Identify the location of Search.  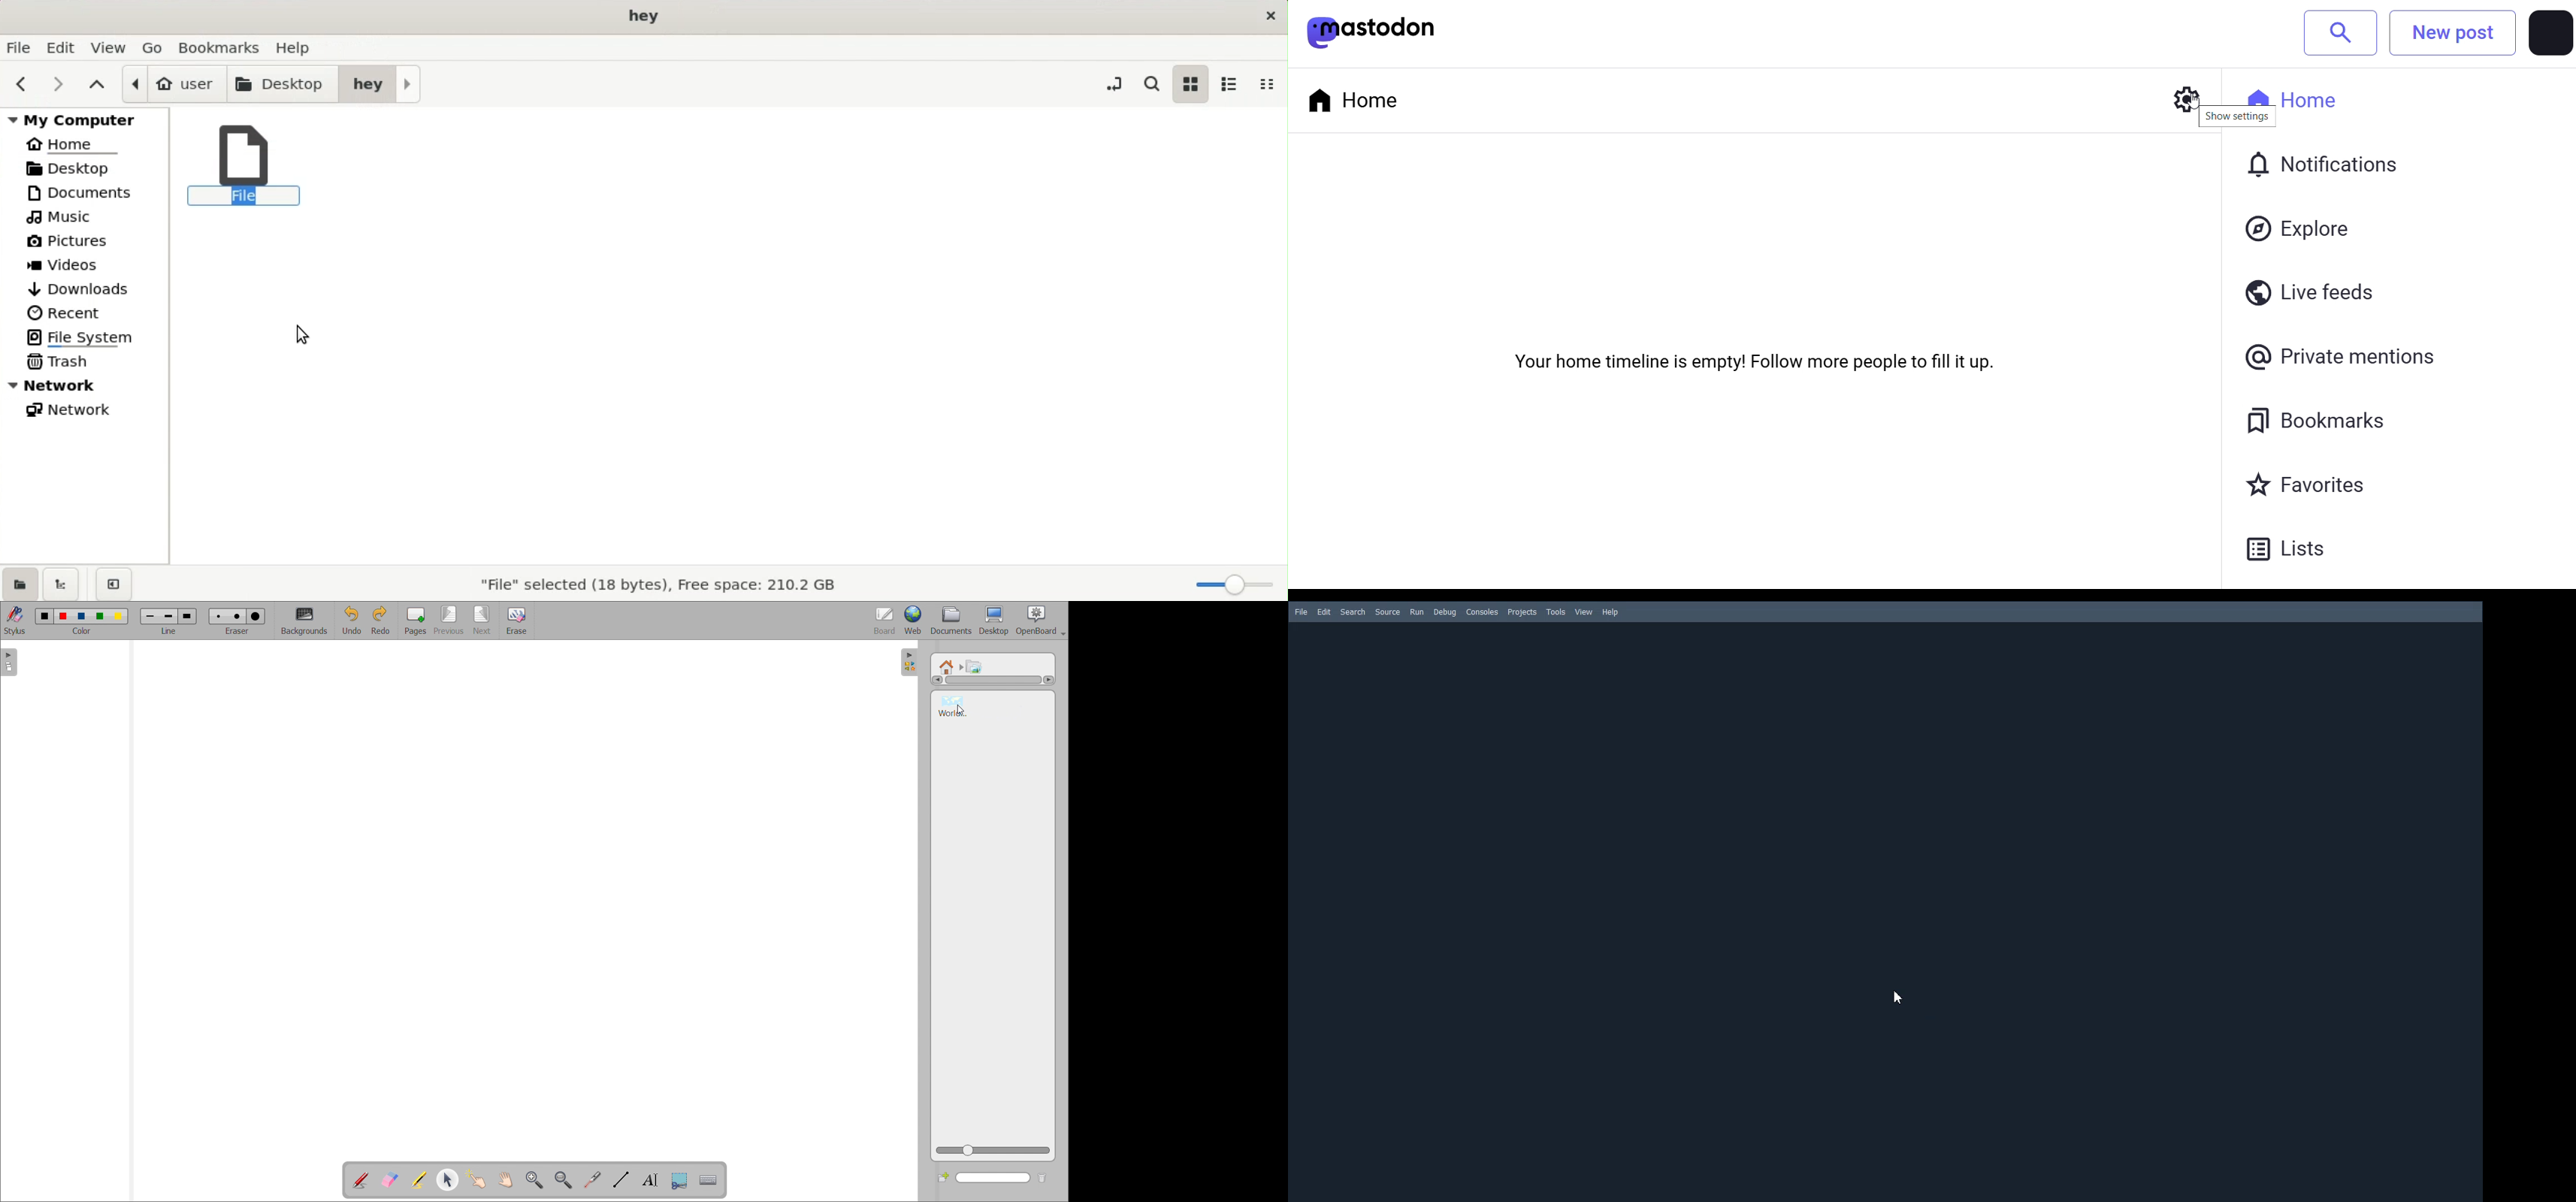
(1353, 612).